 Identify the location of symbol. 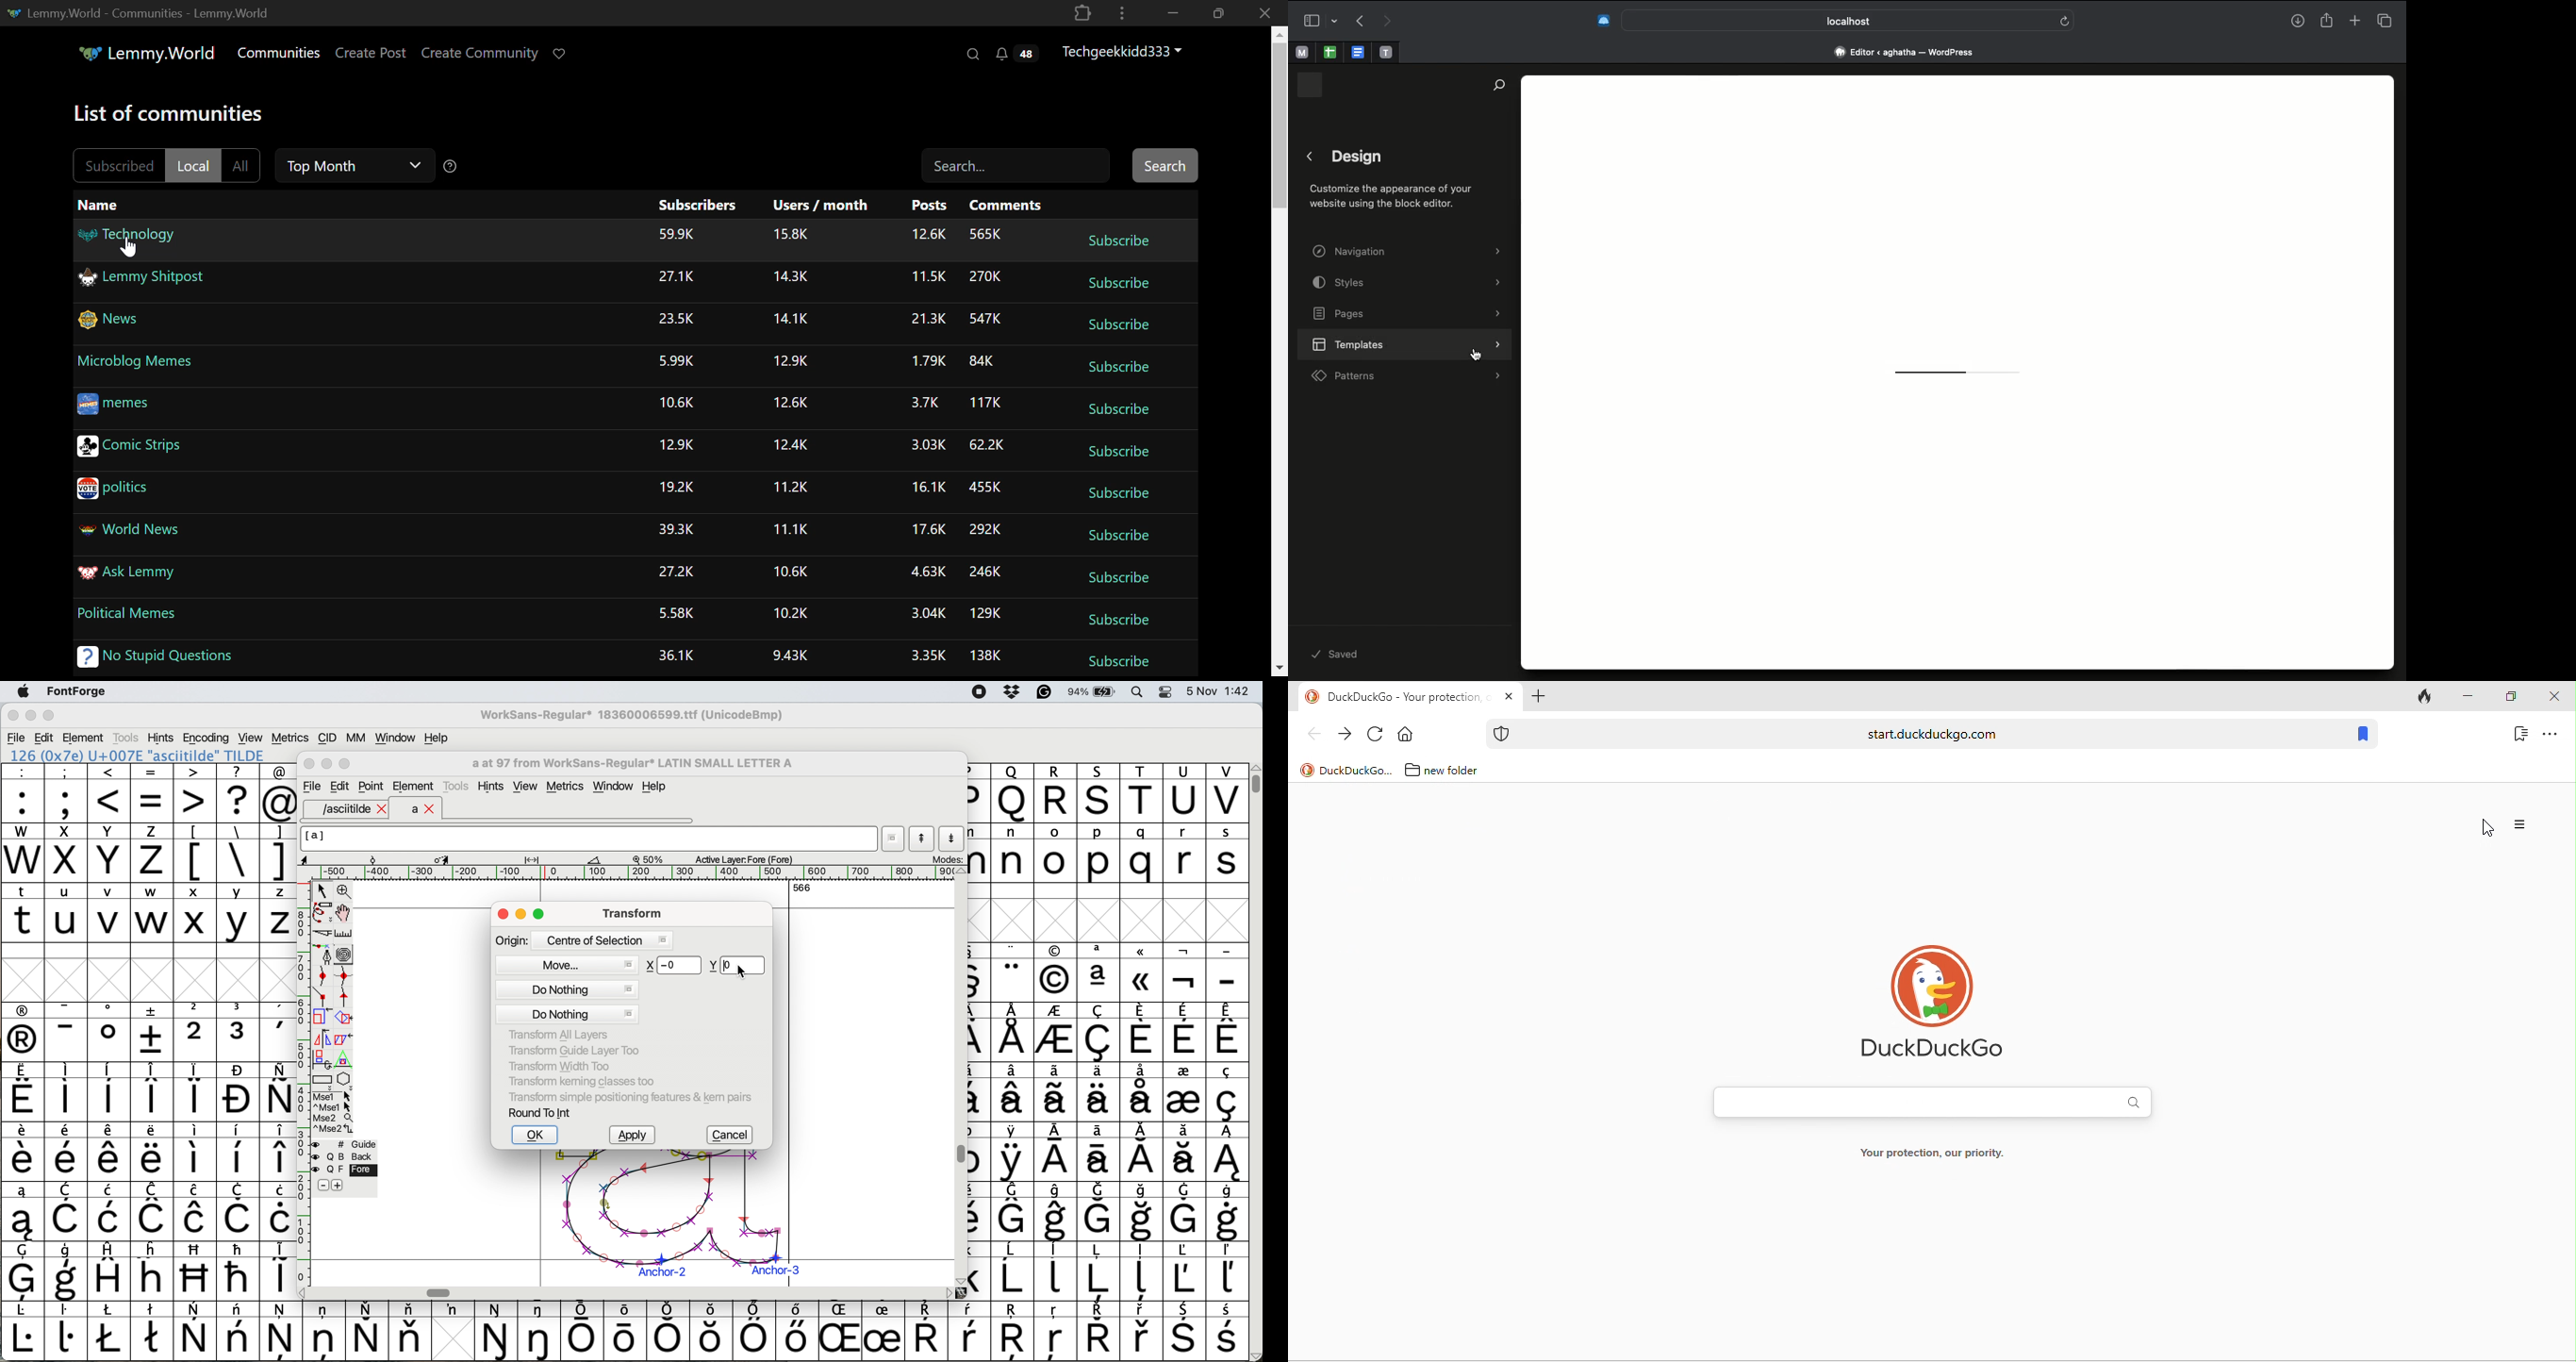
(195, 1212).